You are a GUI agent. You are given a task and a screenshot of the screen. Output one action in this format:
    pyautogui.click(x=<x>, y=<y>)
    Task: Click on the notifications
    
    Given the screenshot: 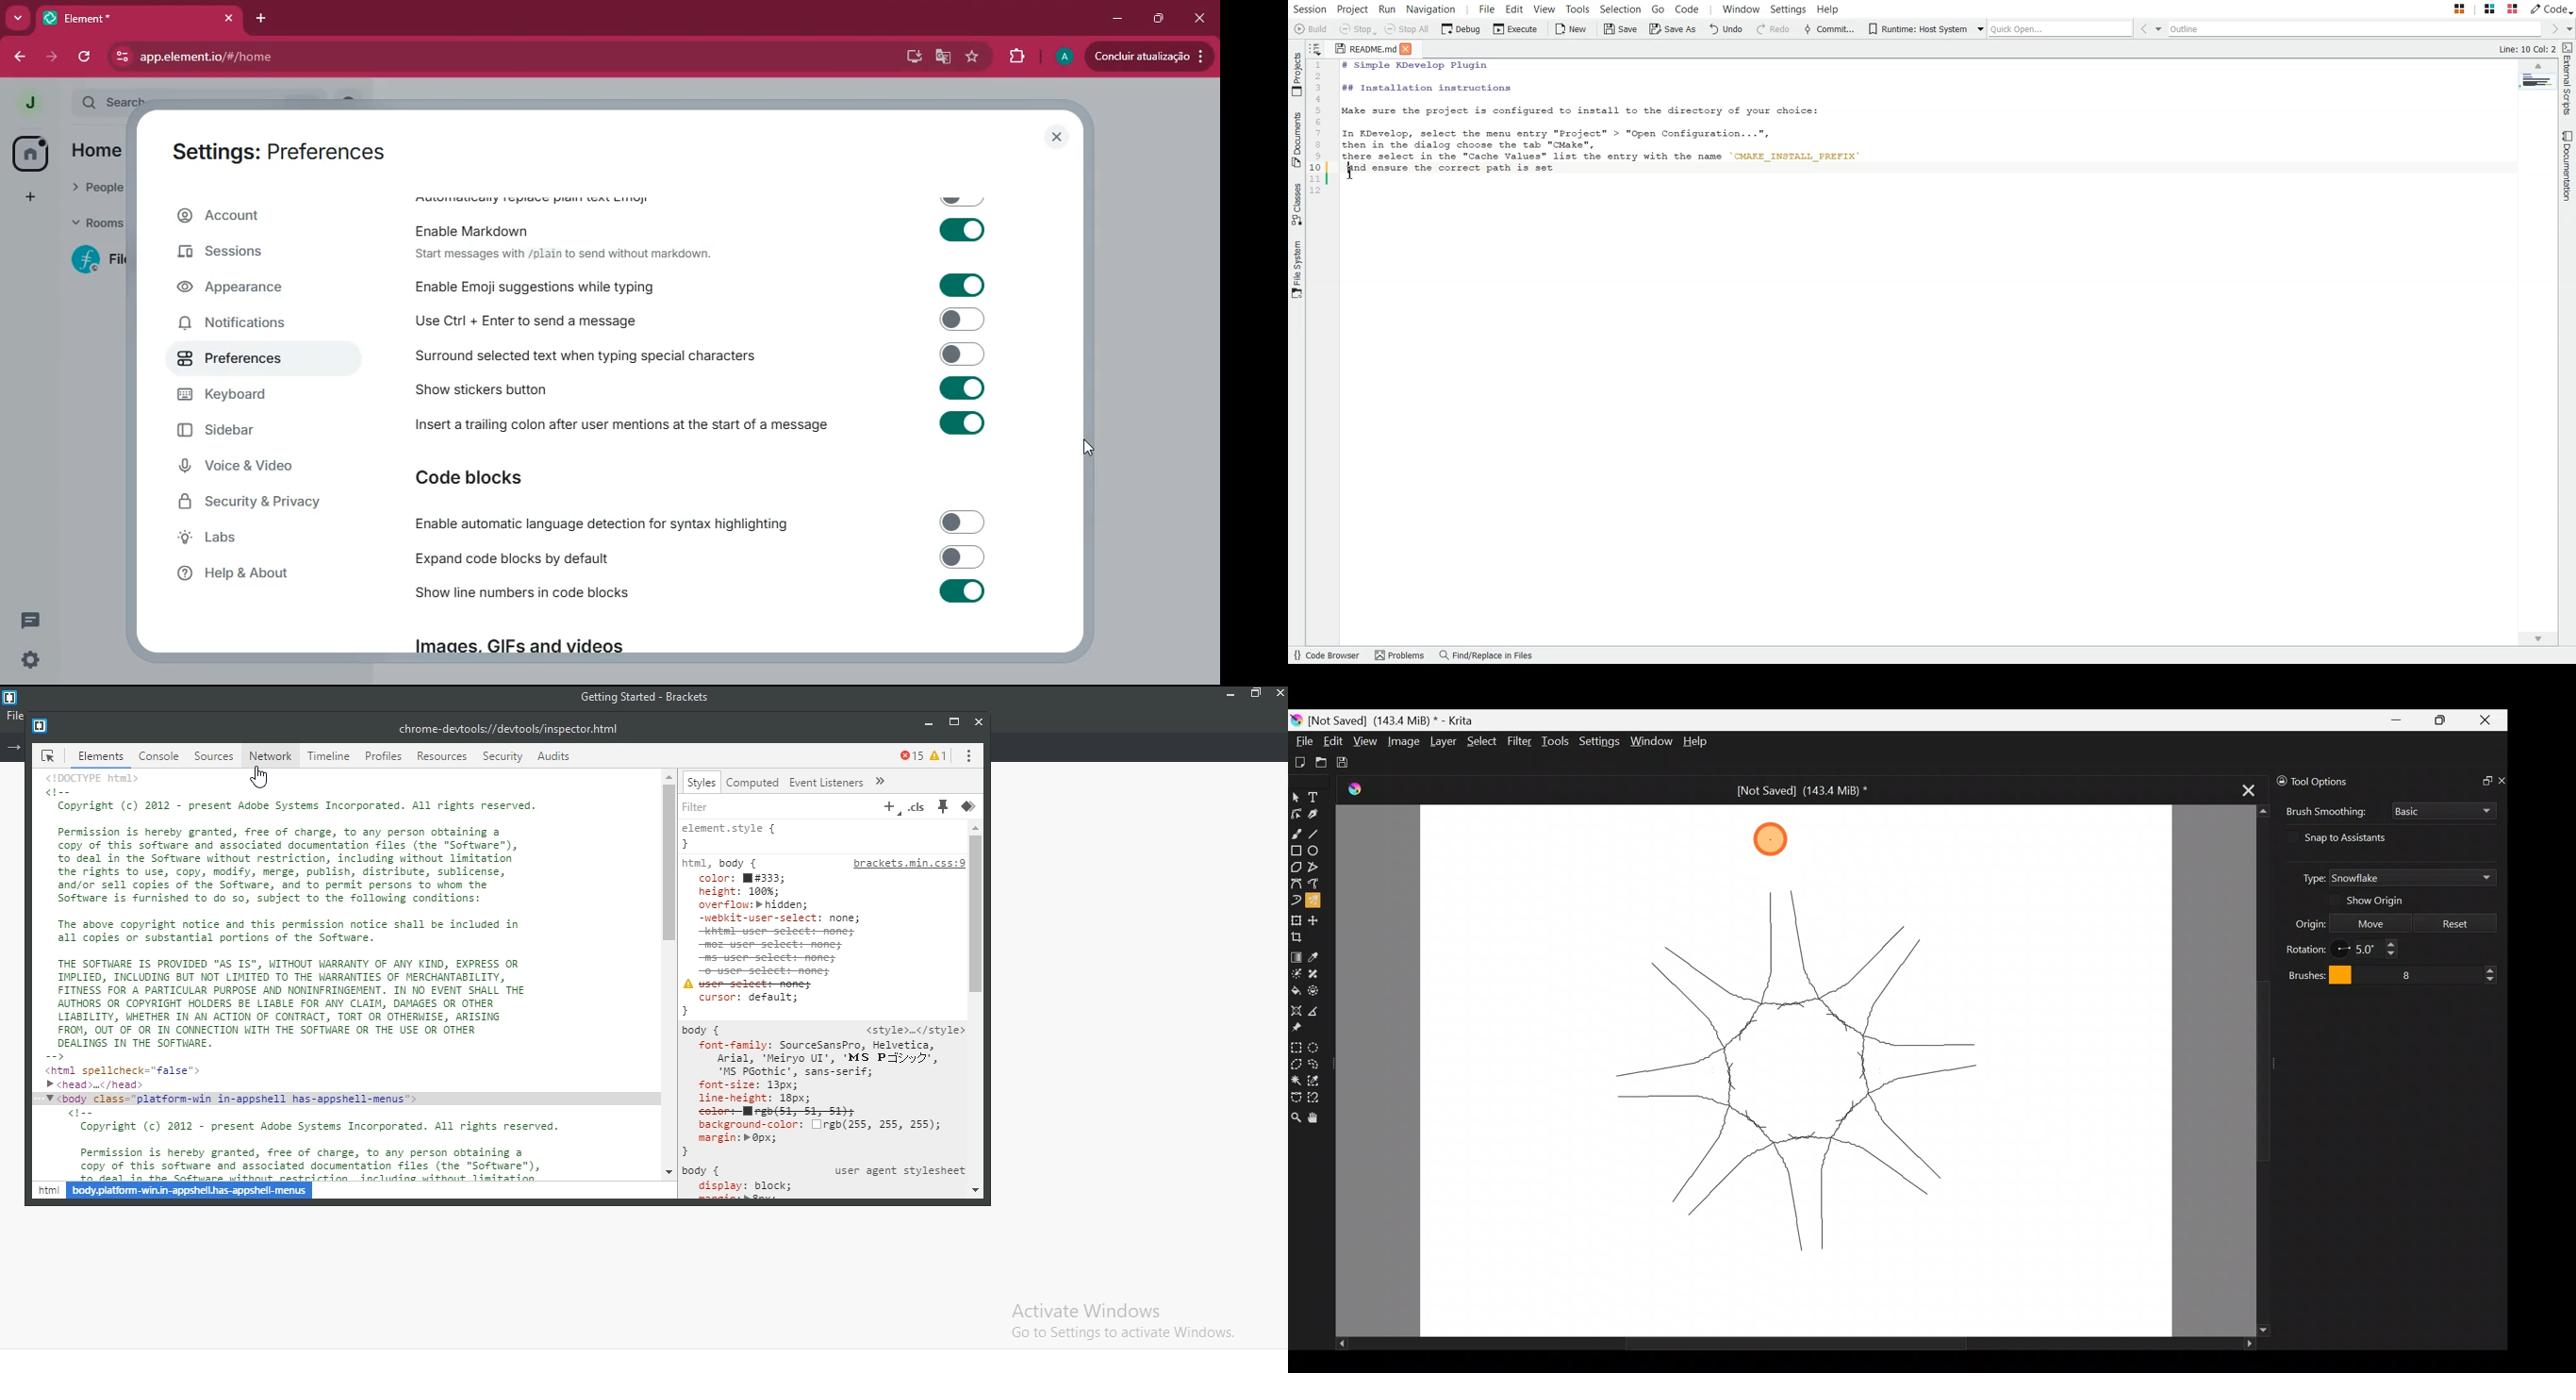 What is the action you would take?
    pyautogui.click(x=255, y=326)
    